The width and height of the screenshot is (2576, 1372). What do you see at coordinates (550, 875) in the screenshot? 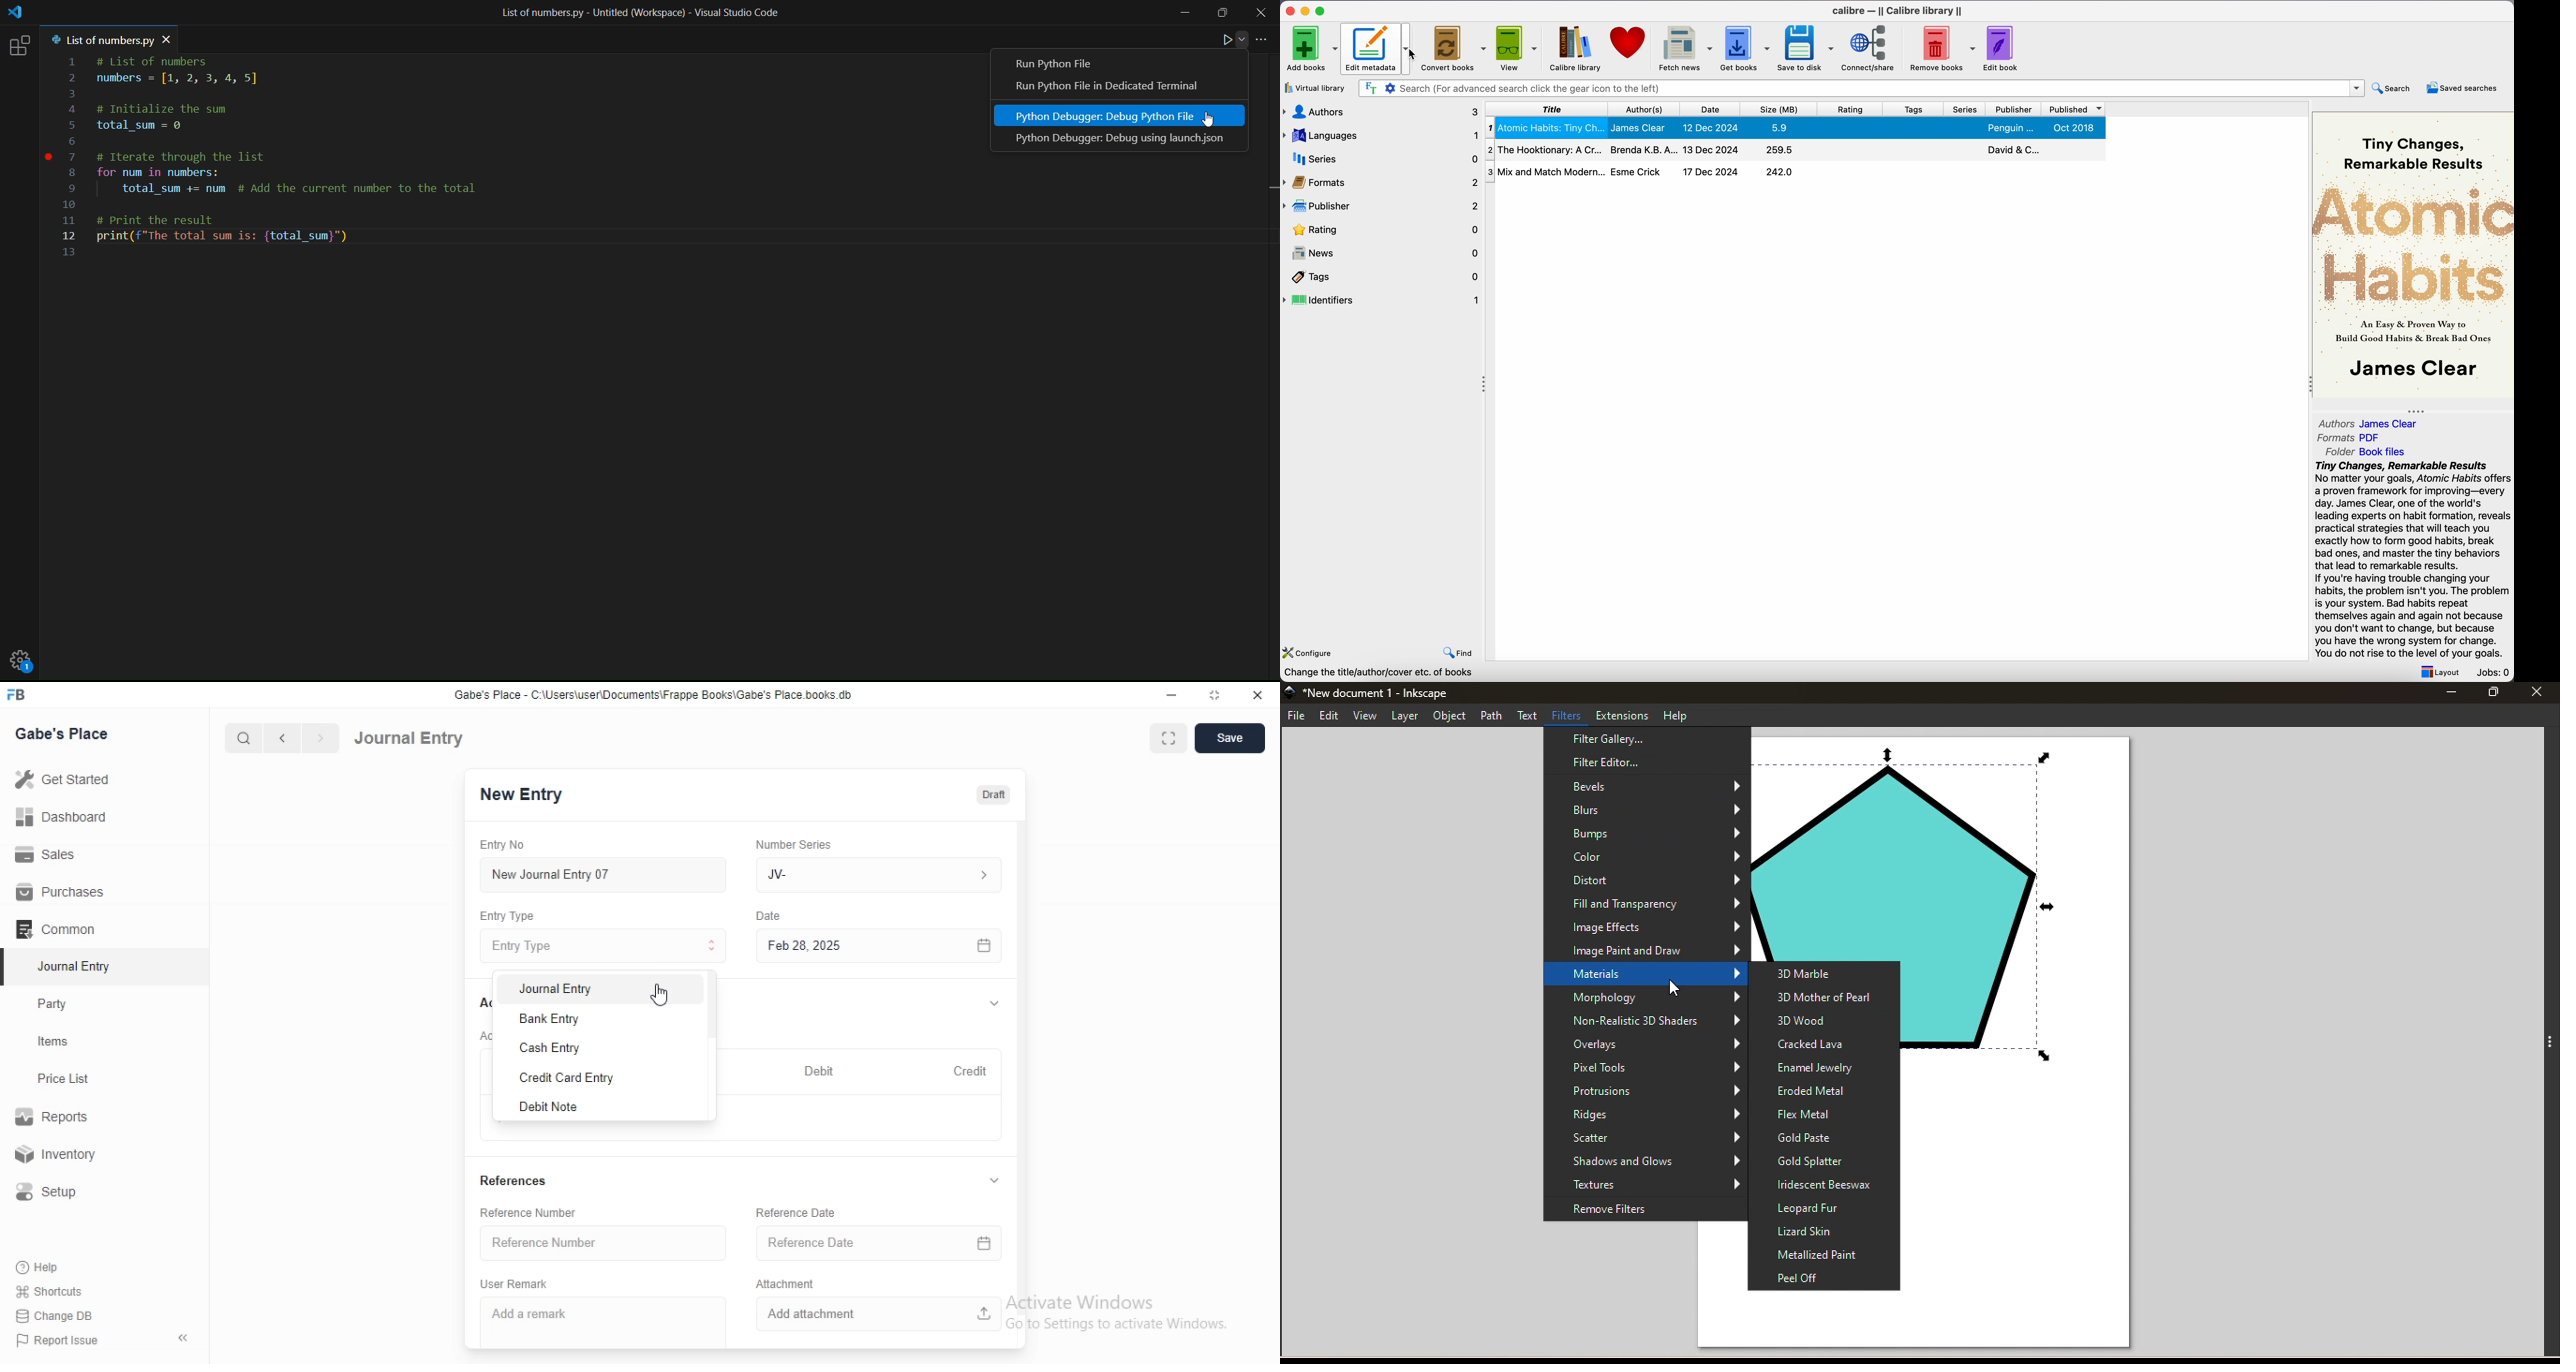
I see `New Journal Entry 07` at bounding box center [550, 875].